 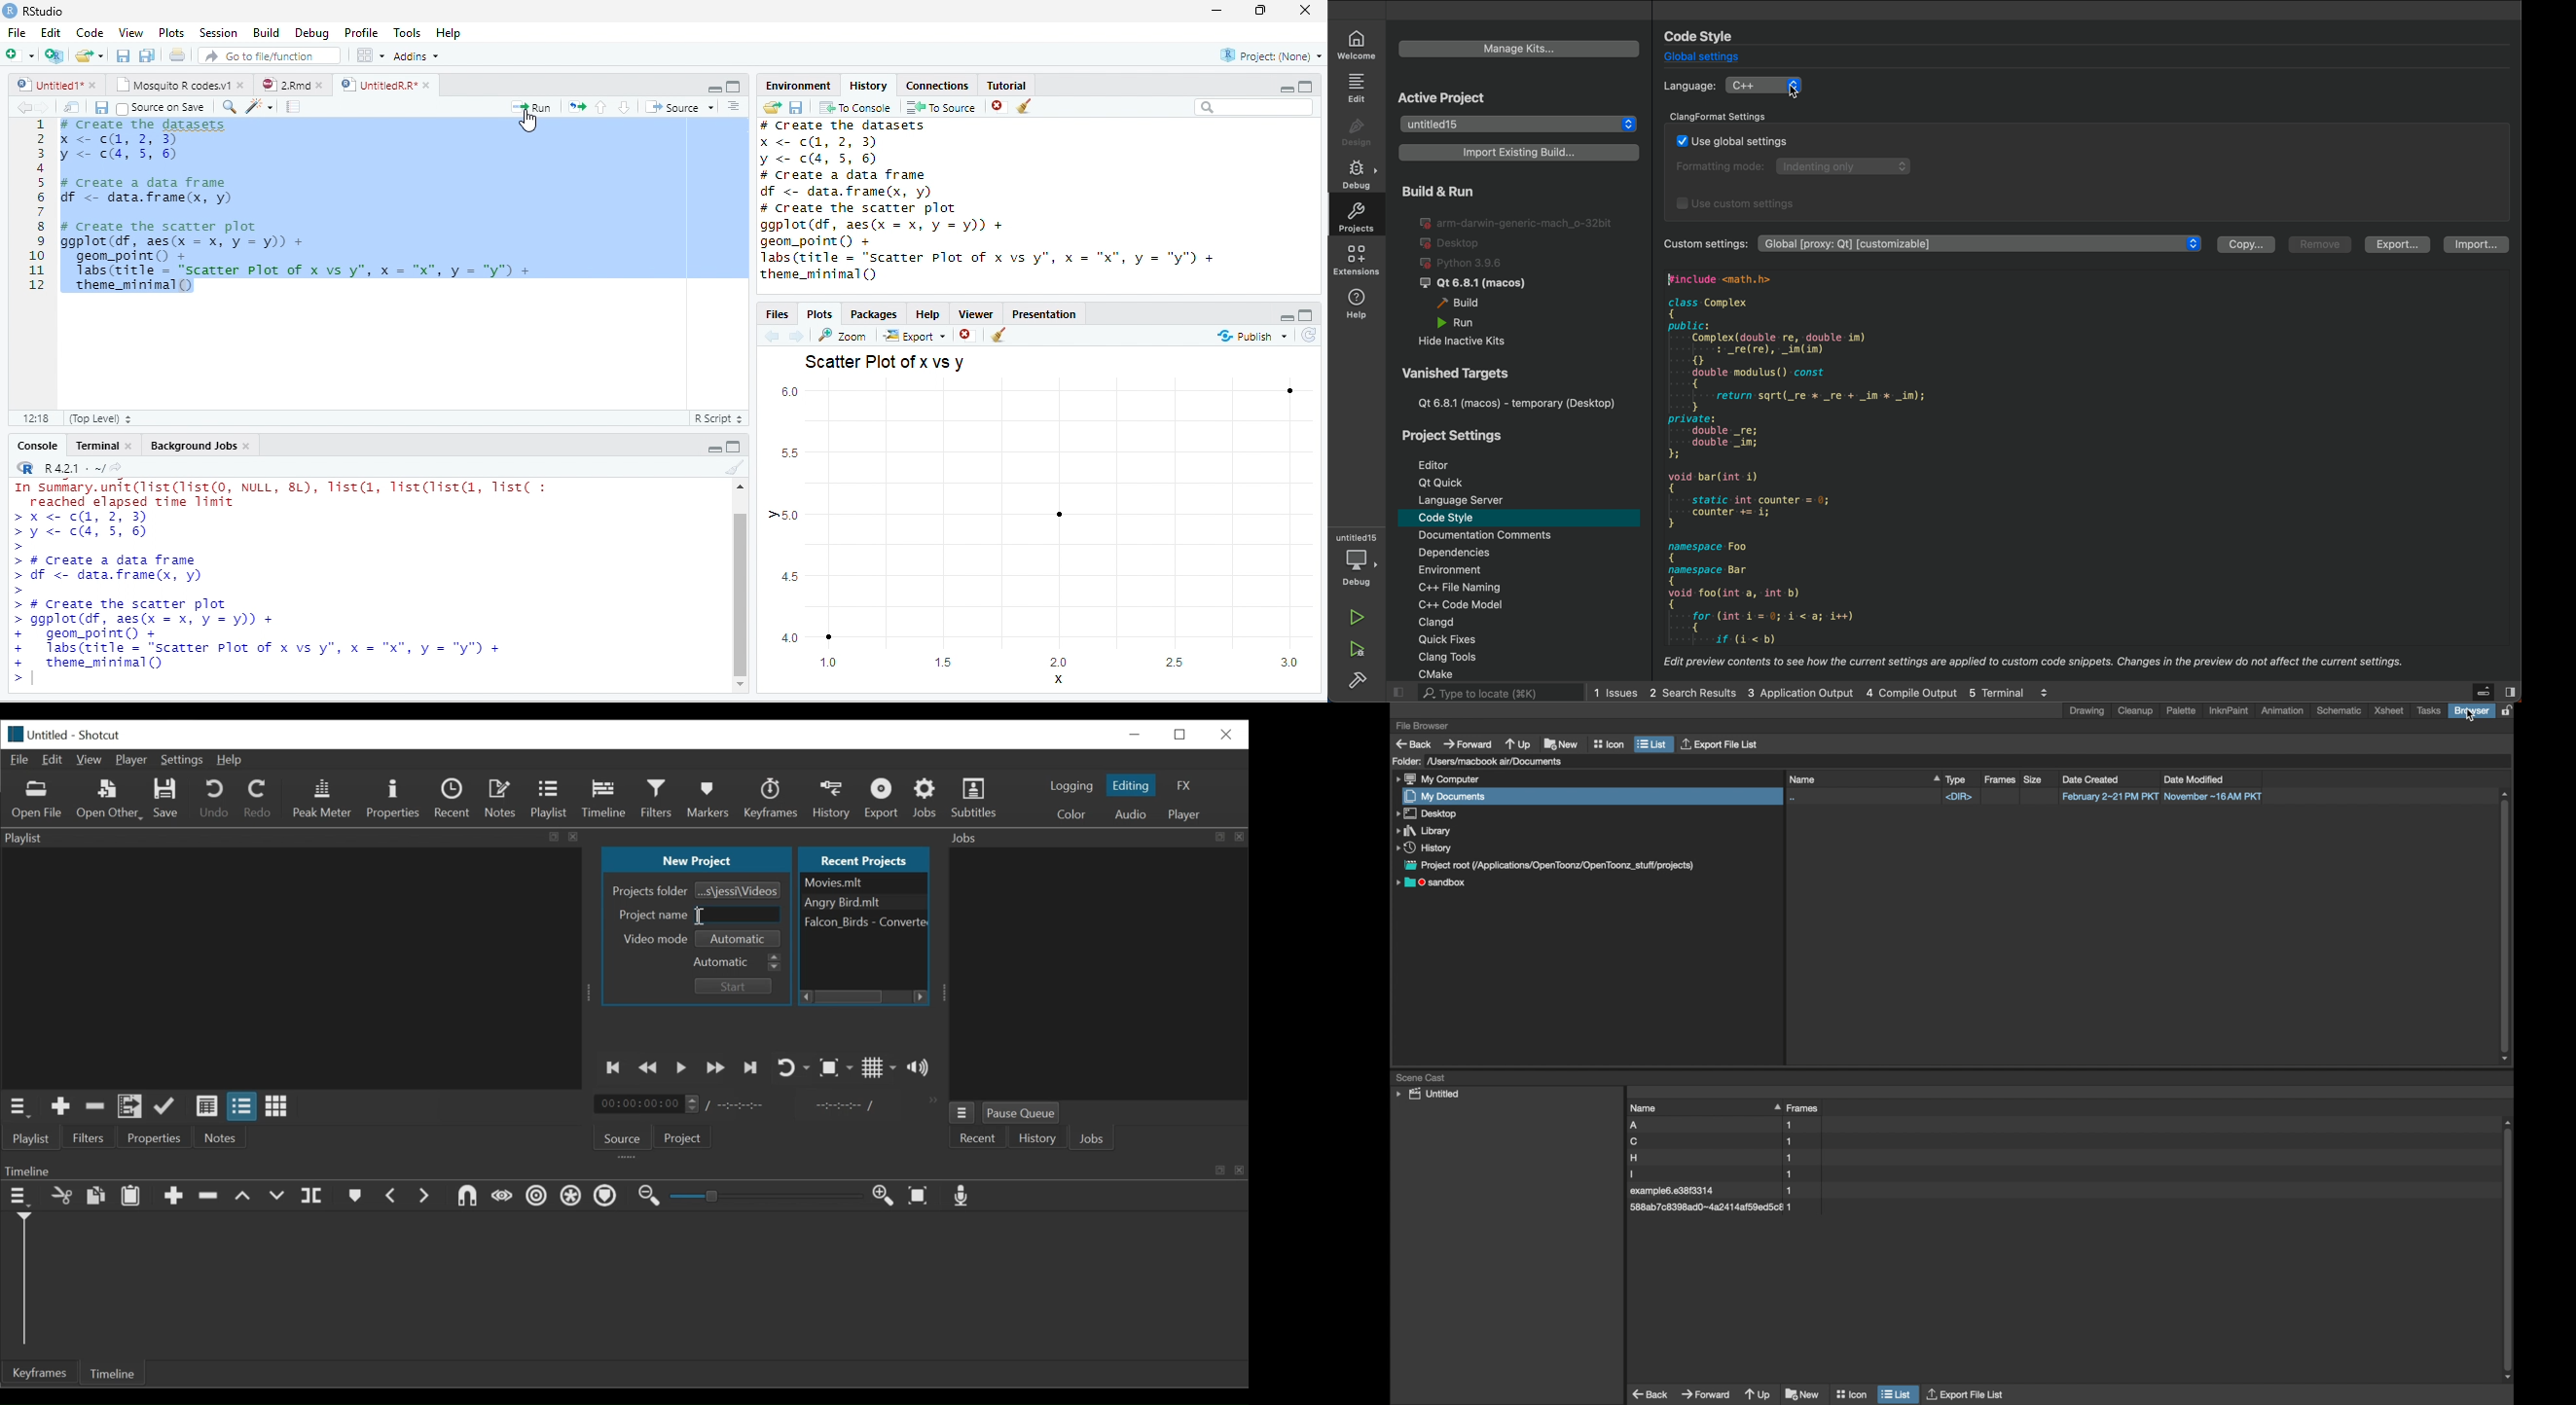 I want to click on Files, so click(x=777, y=313).